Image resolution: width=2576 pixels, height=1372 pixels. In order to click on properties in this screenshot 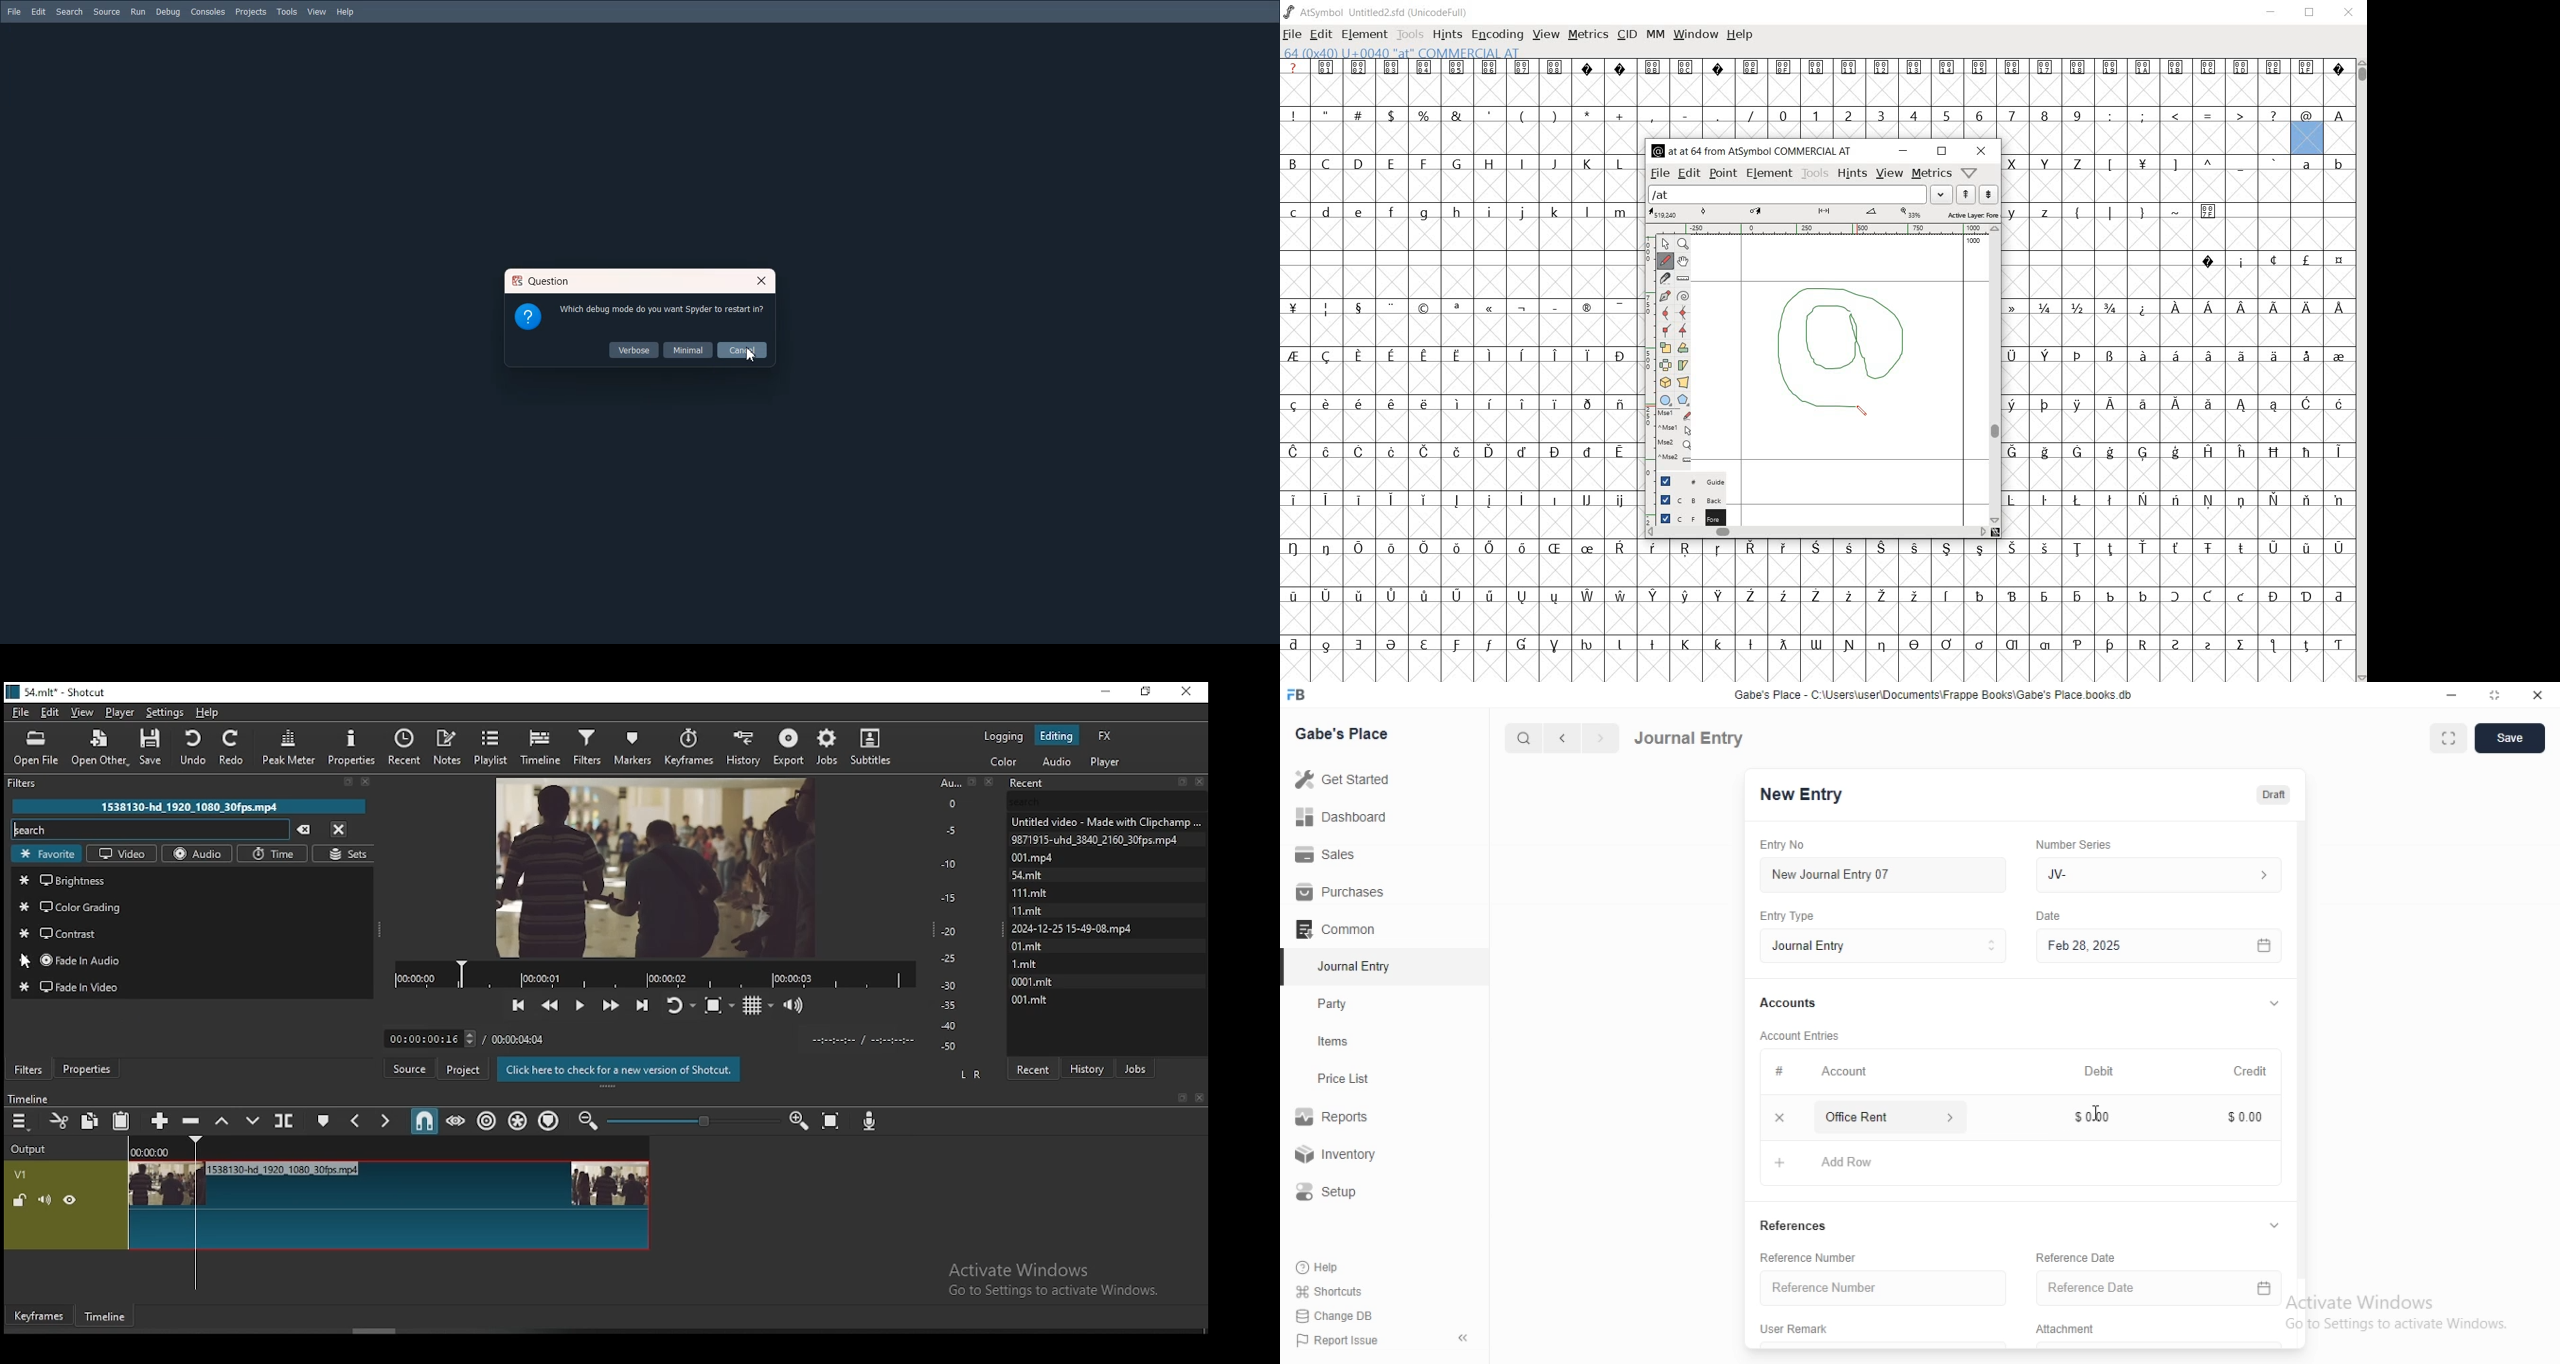, I will do `click(352, 747)`.